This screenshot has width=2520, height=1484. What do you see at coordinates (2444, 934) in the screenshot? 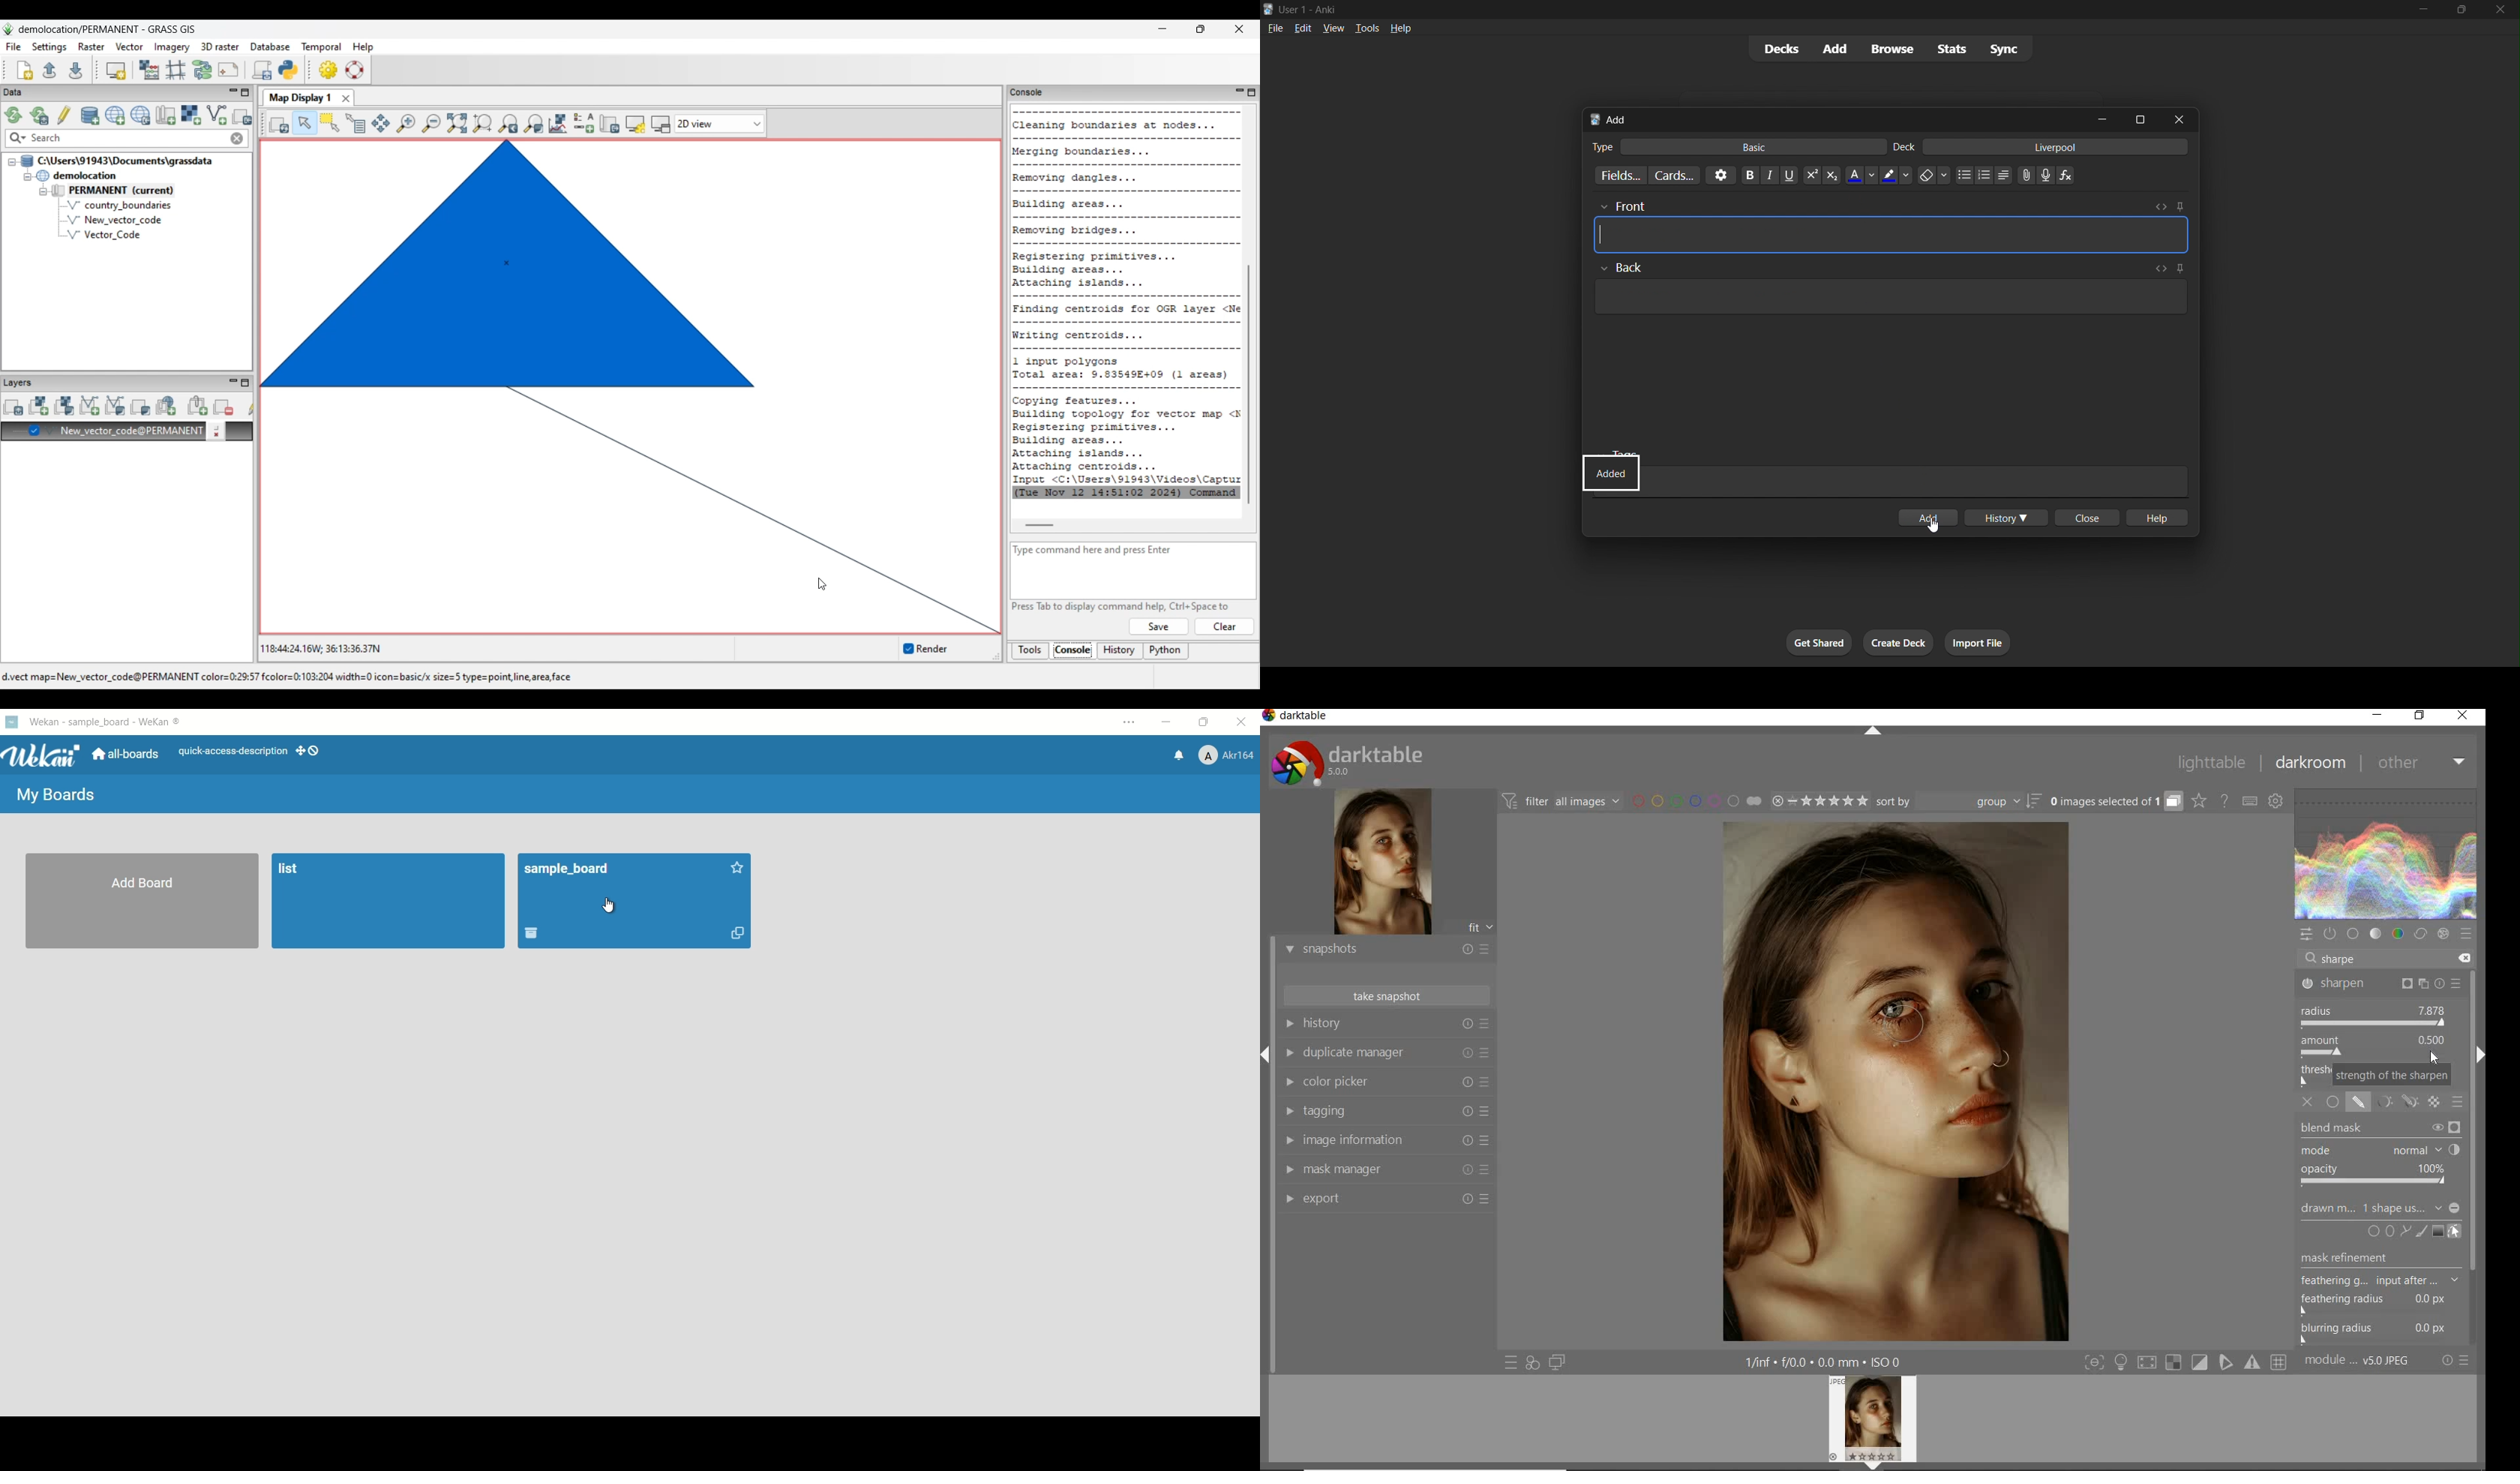
I see `effect` at bounding box center [2444, 934].